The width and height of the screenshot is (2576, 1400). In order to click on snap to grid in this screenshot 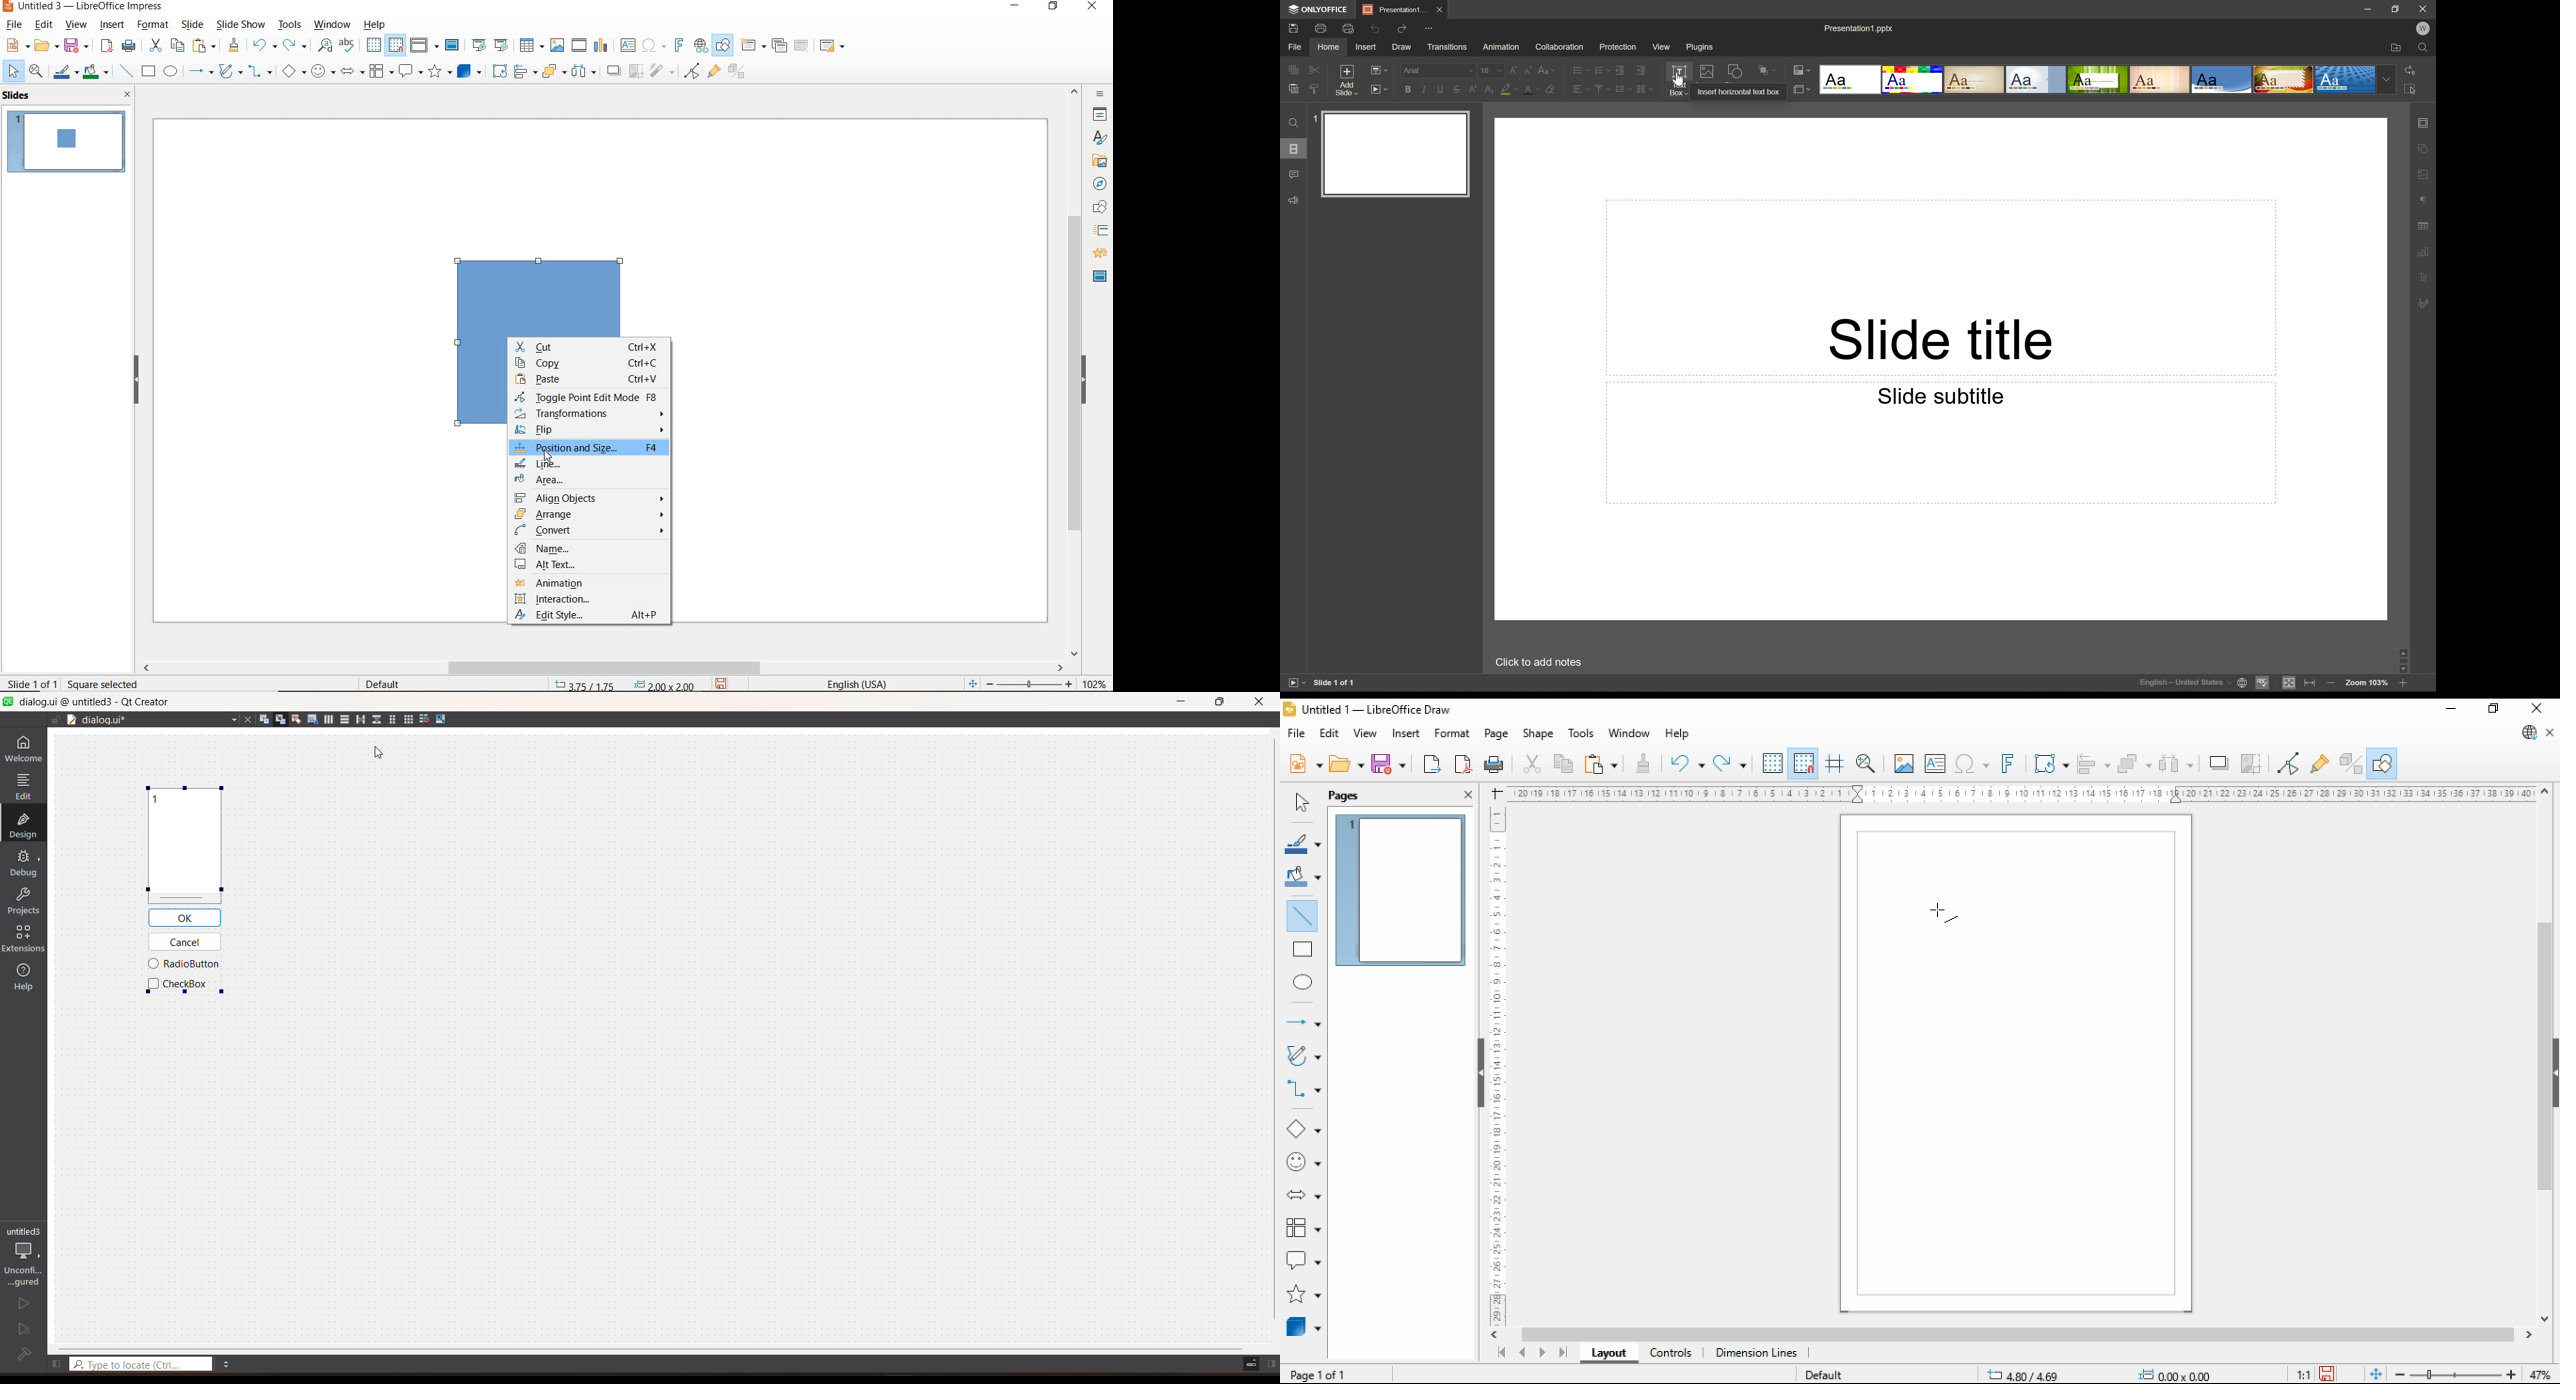, I will do `click(1803, 764)`.